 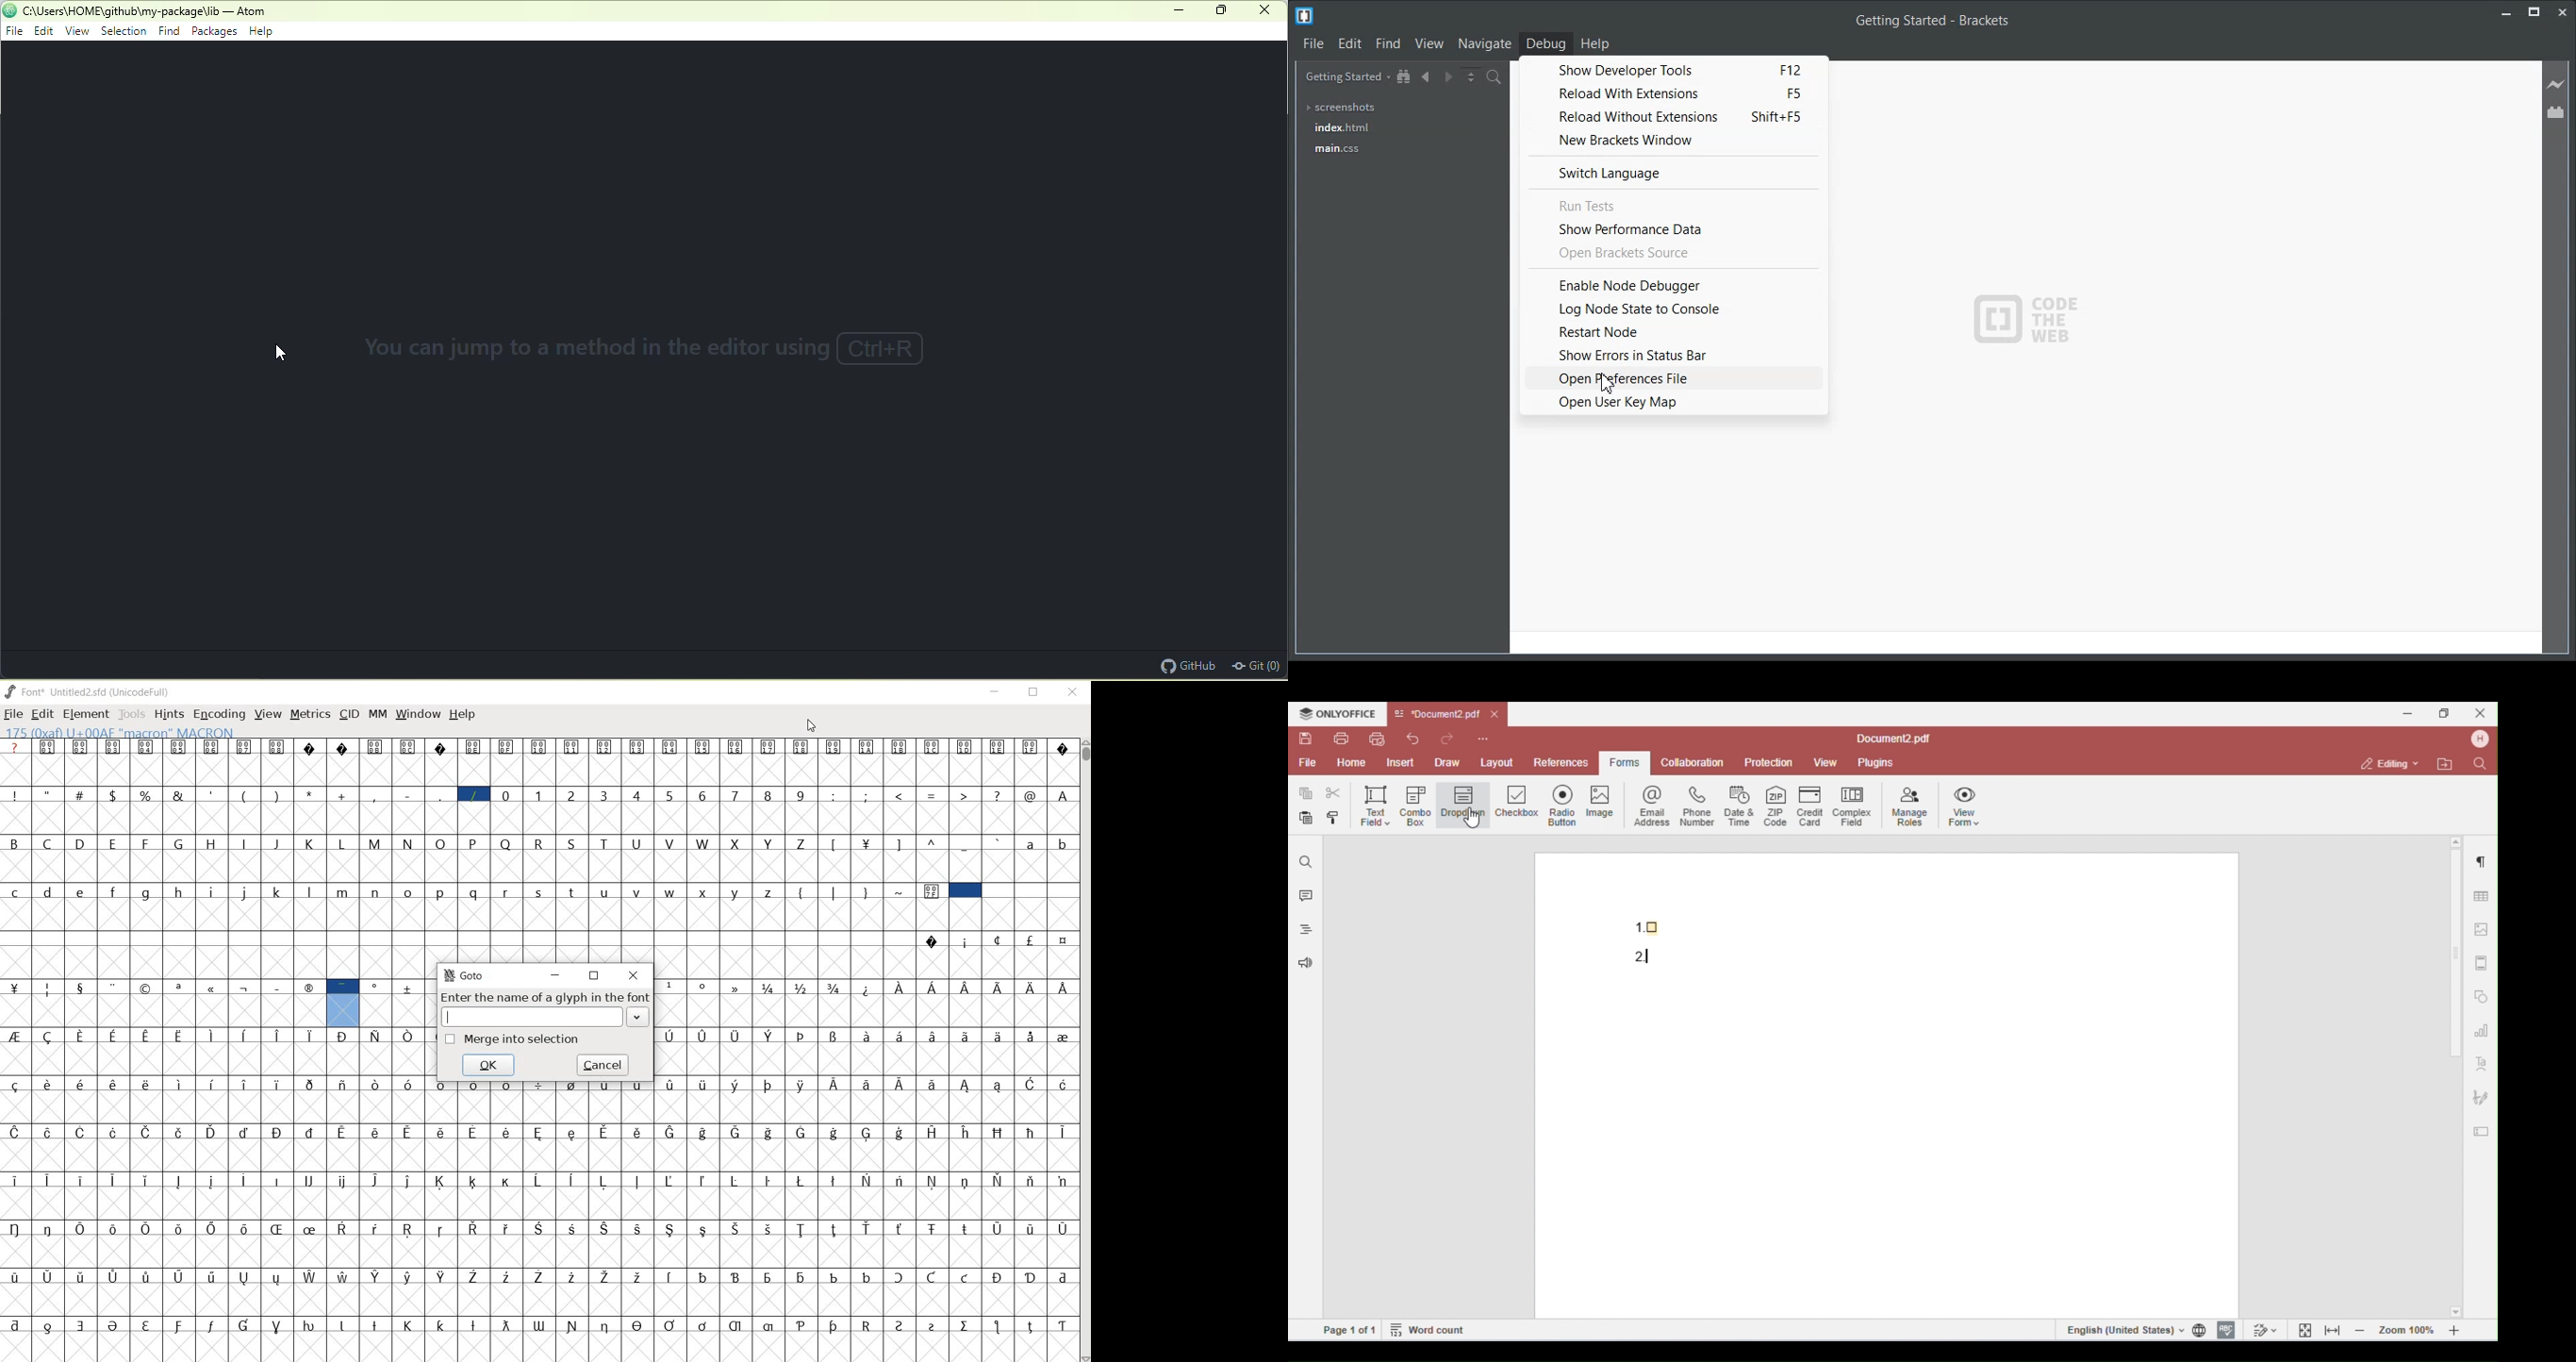 I want to click on slot, so click(x=1011, y=908).